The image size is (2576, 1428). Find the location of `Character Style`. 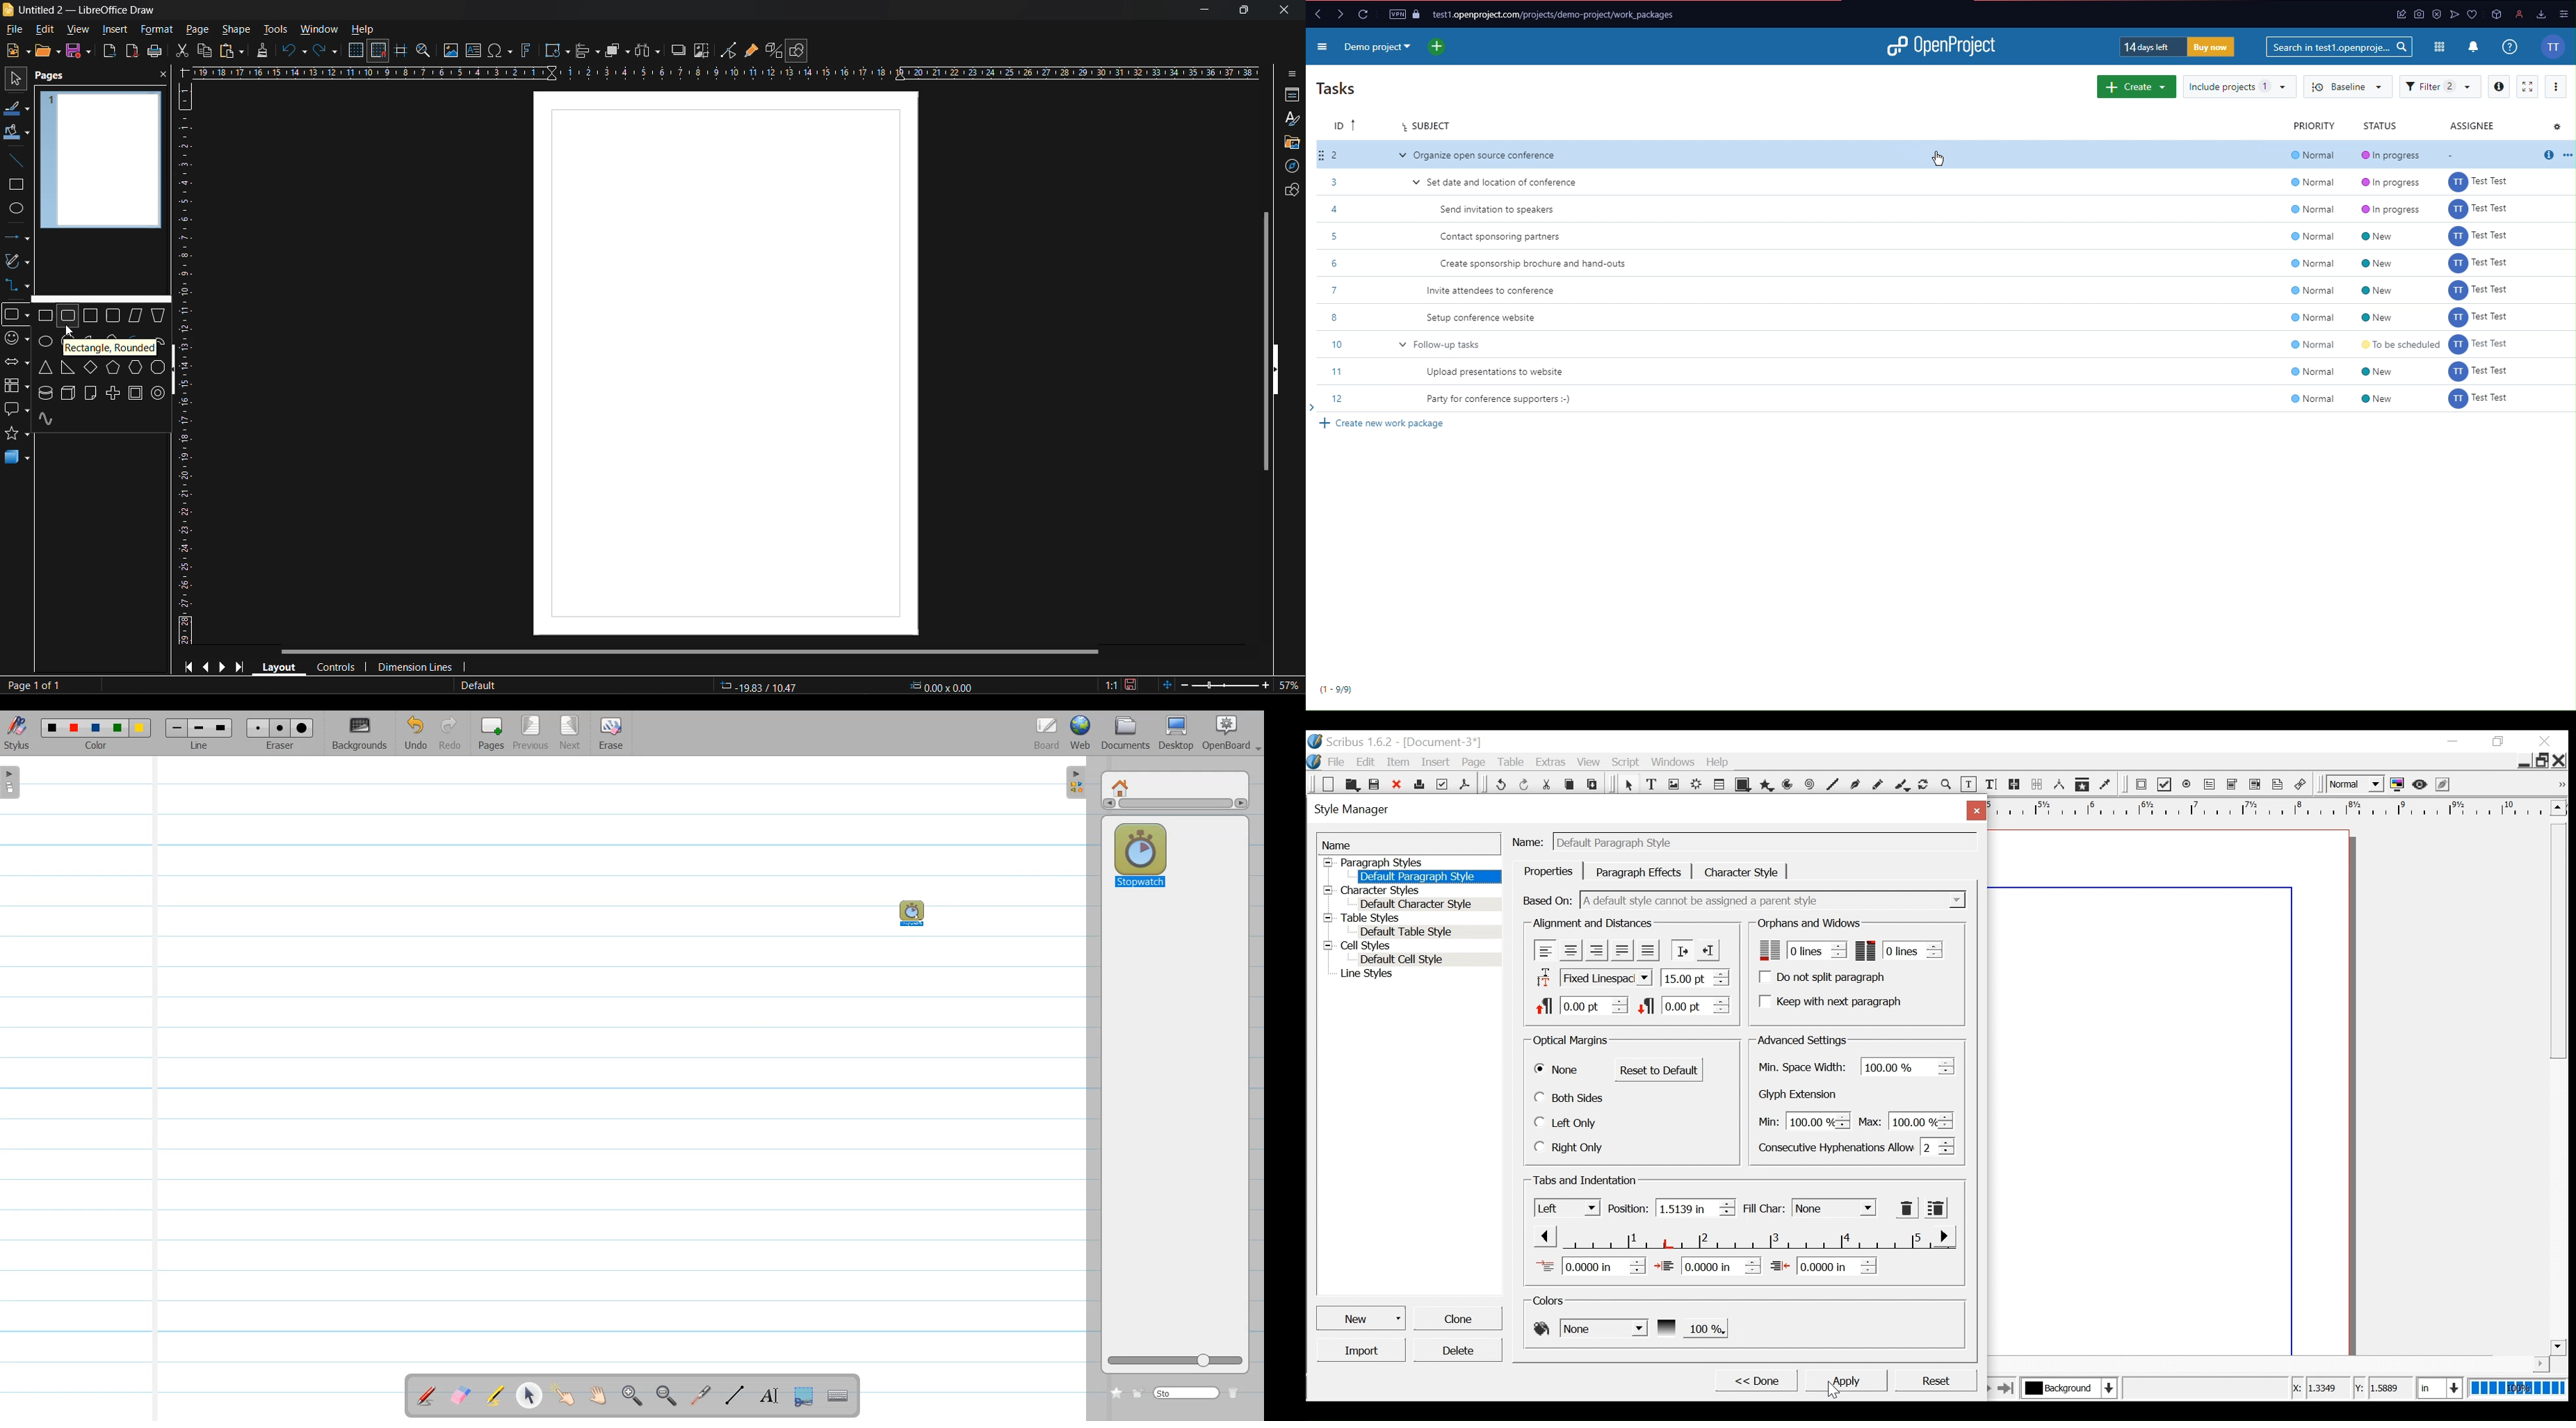

Character Style is located at coordinates (1742, 872).